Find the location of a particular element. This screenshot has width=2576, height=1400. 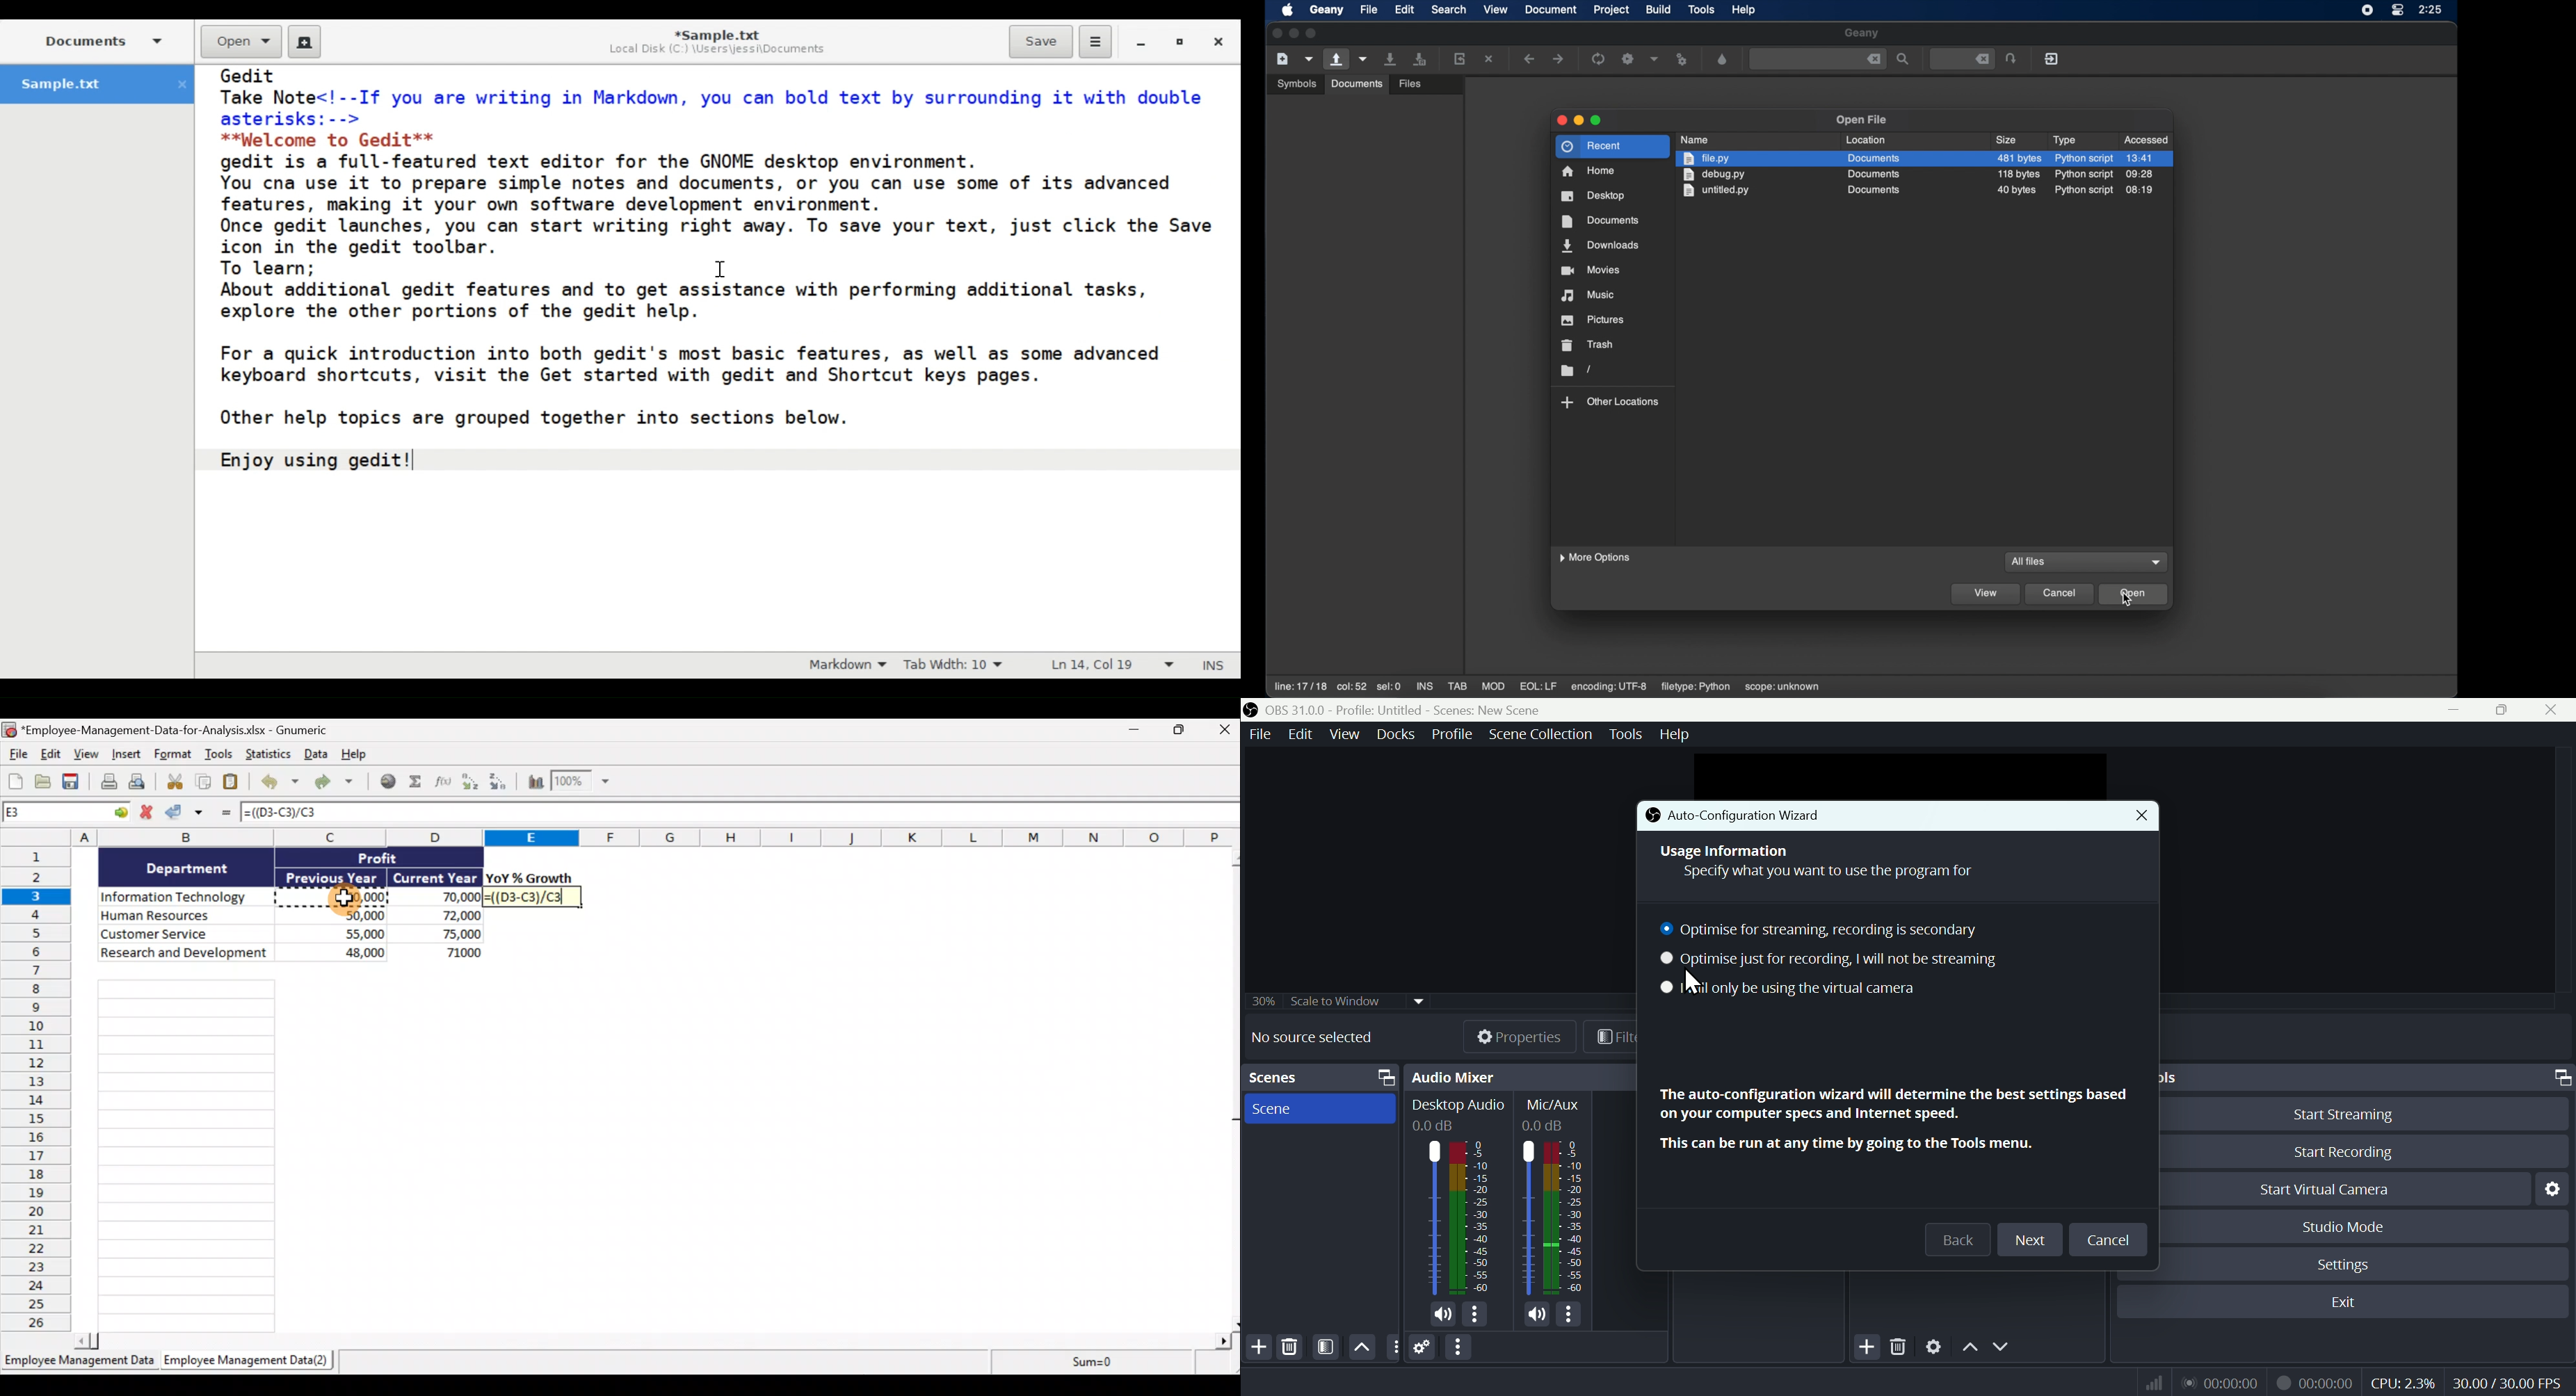

Up is located at coordinates (1969, 1346).